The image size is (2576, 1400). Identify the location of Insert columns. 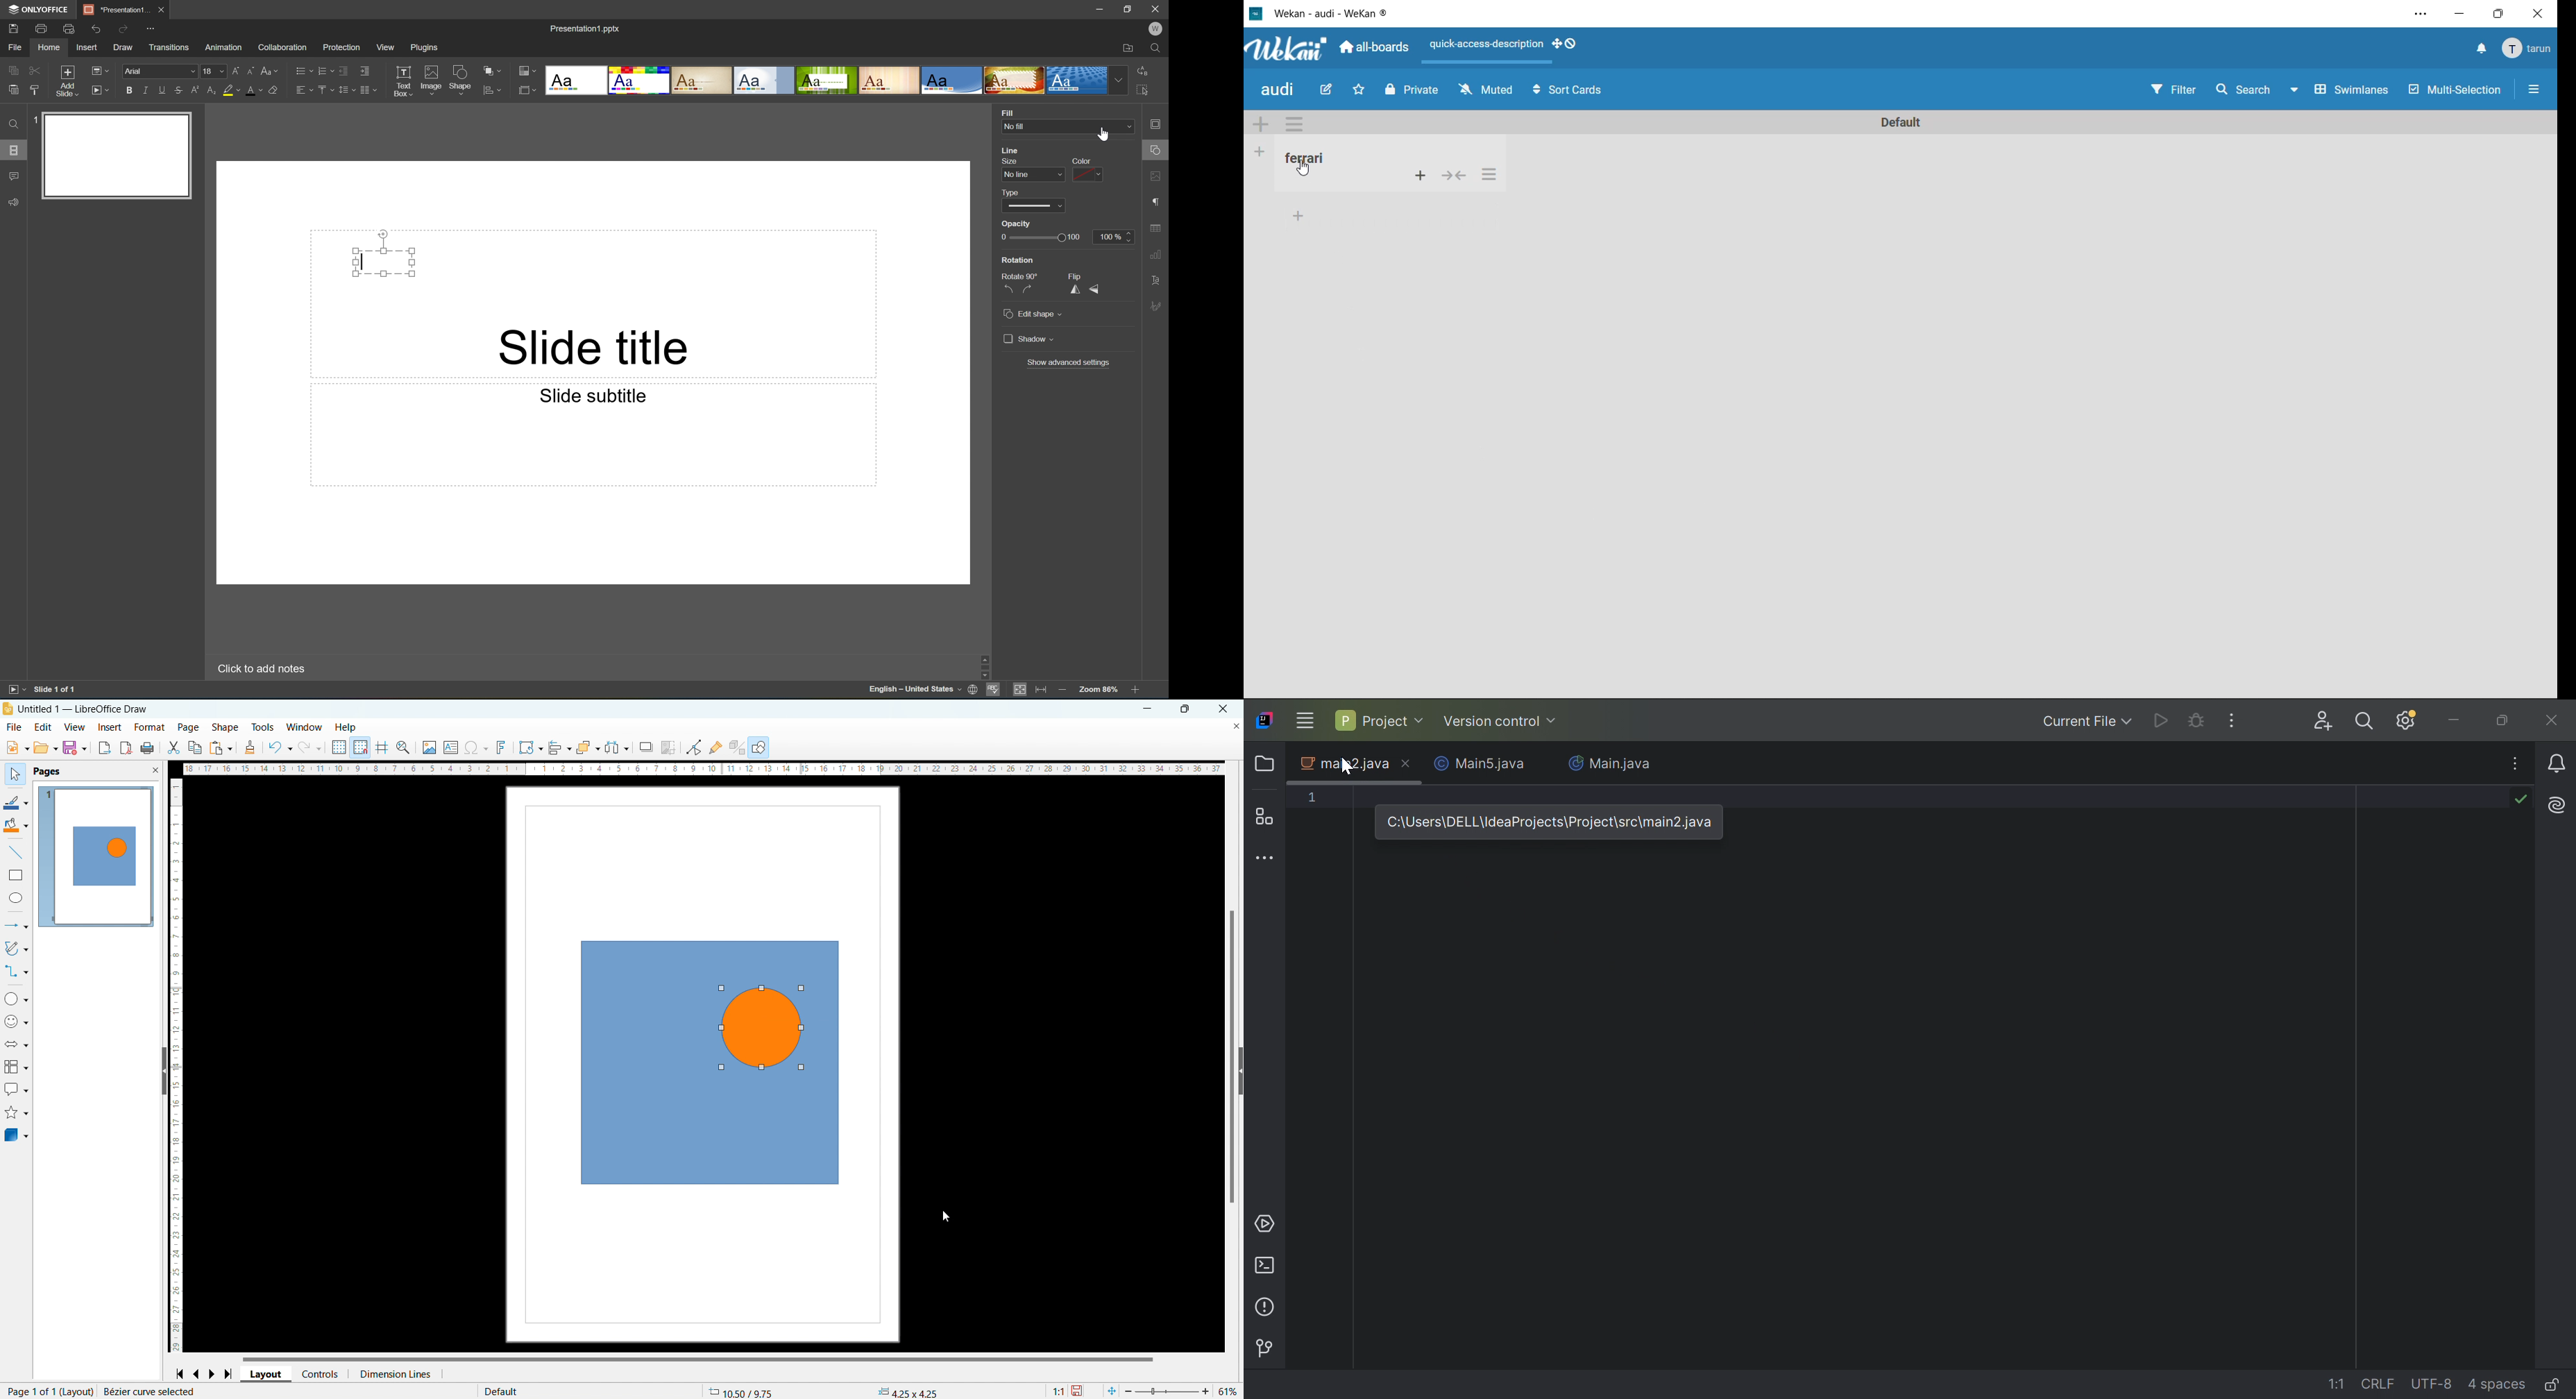
(368, 89).